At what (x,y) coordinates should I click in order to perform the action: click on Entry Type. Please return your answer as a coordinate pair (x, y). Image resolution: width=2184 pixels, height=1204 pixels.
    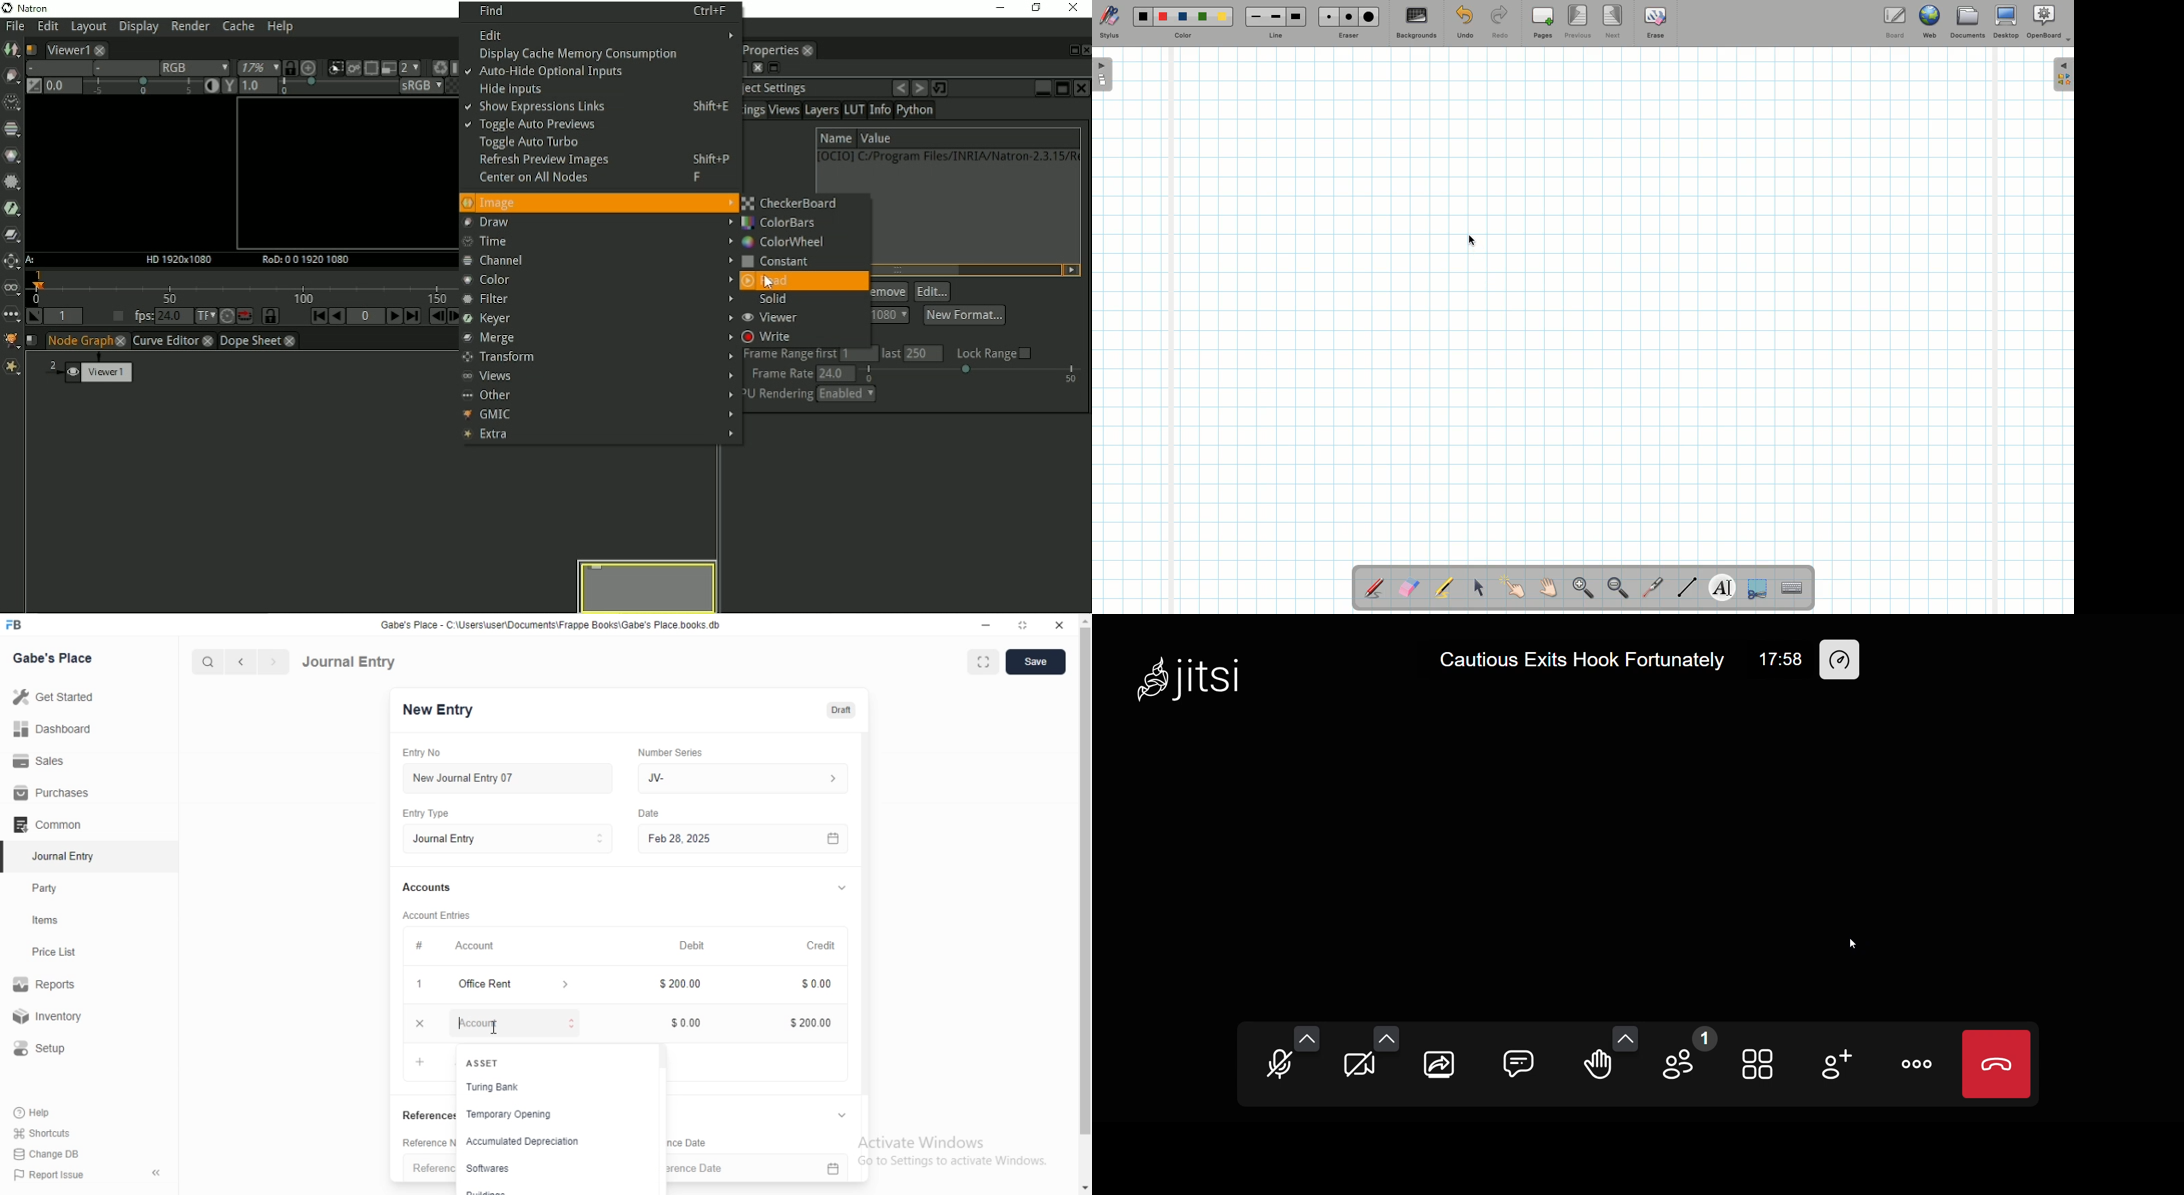
    Looking at the image, I should click on (514, 839).